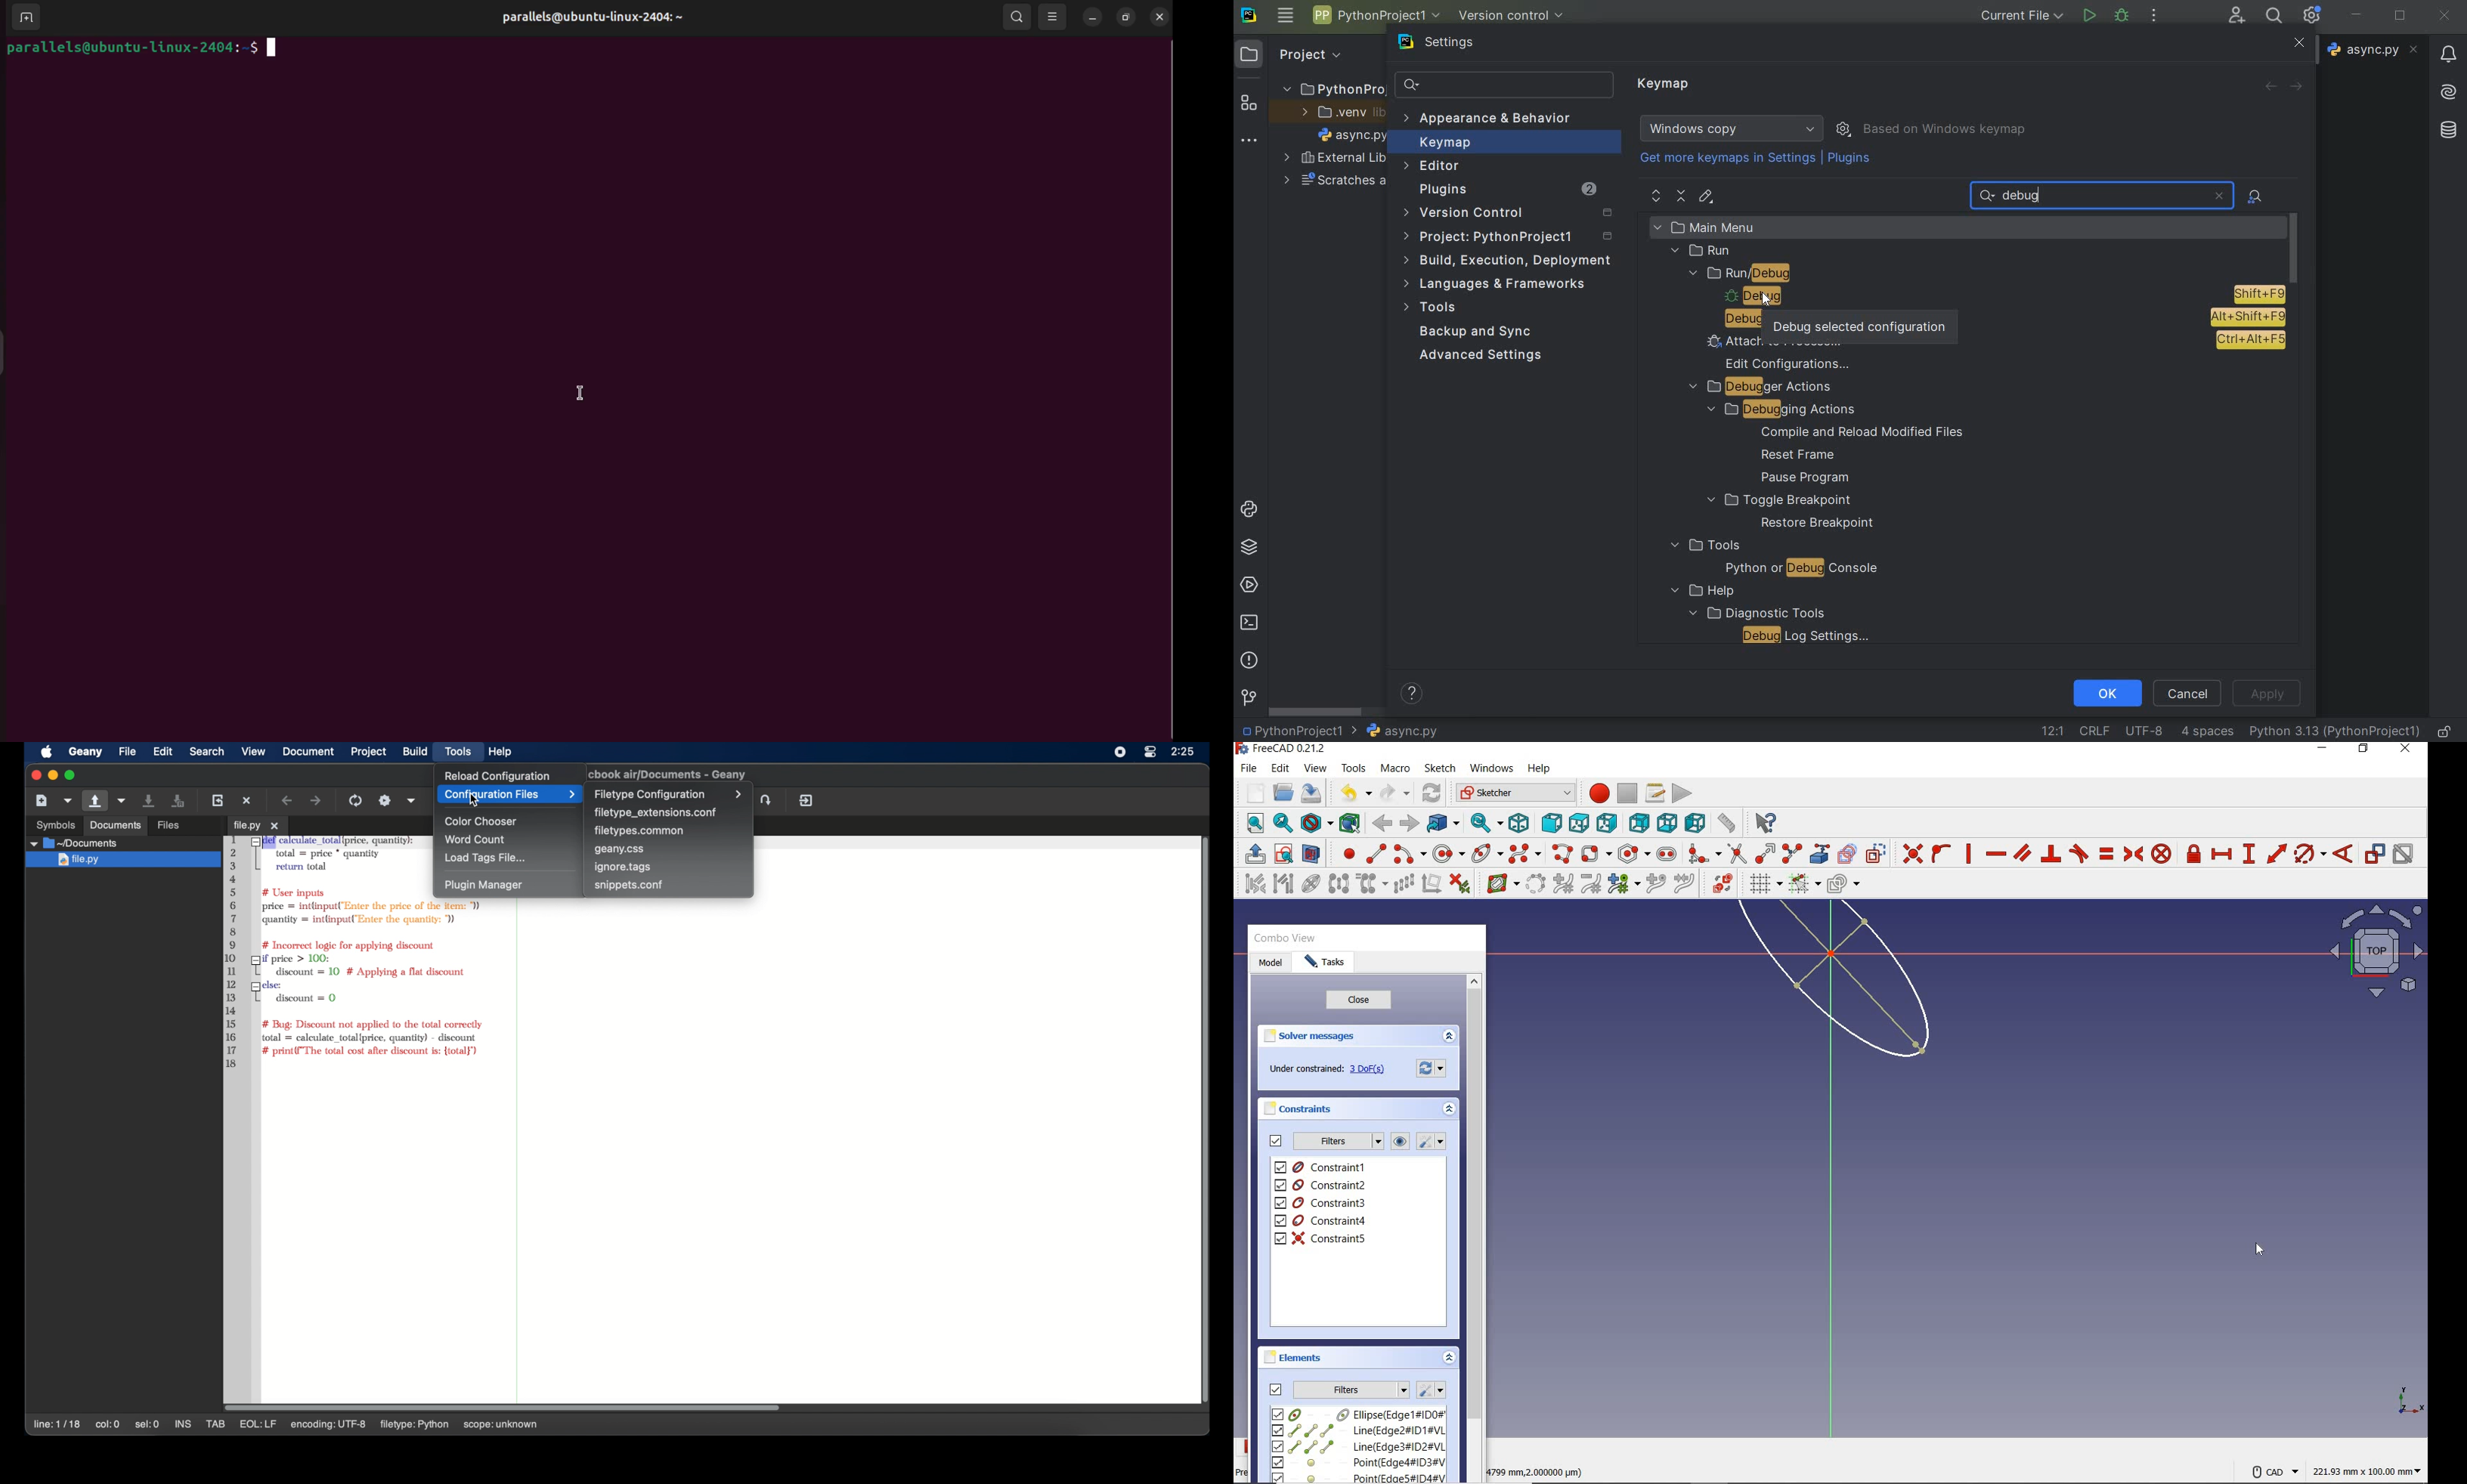 This screenshot has width=2492, height=1484. Describe the element at coordinates (1317, 768) in the screenshot. I see `view` at that location.